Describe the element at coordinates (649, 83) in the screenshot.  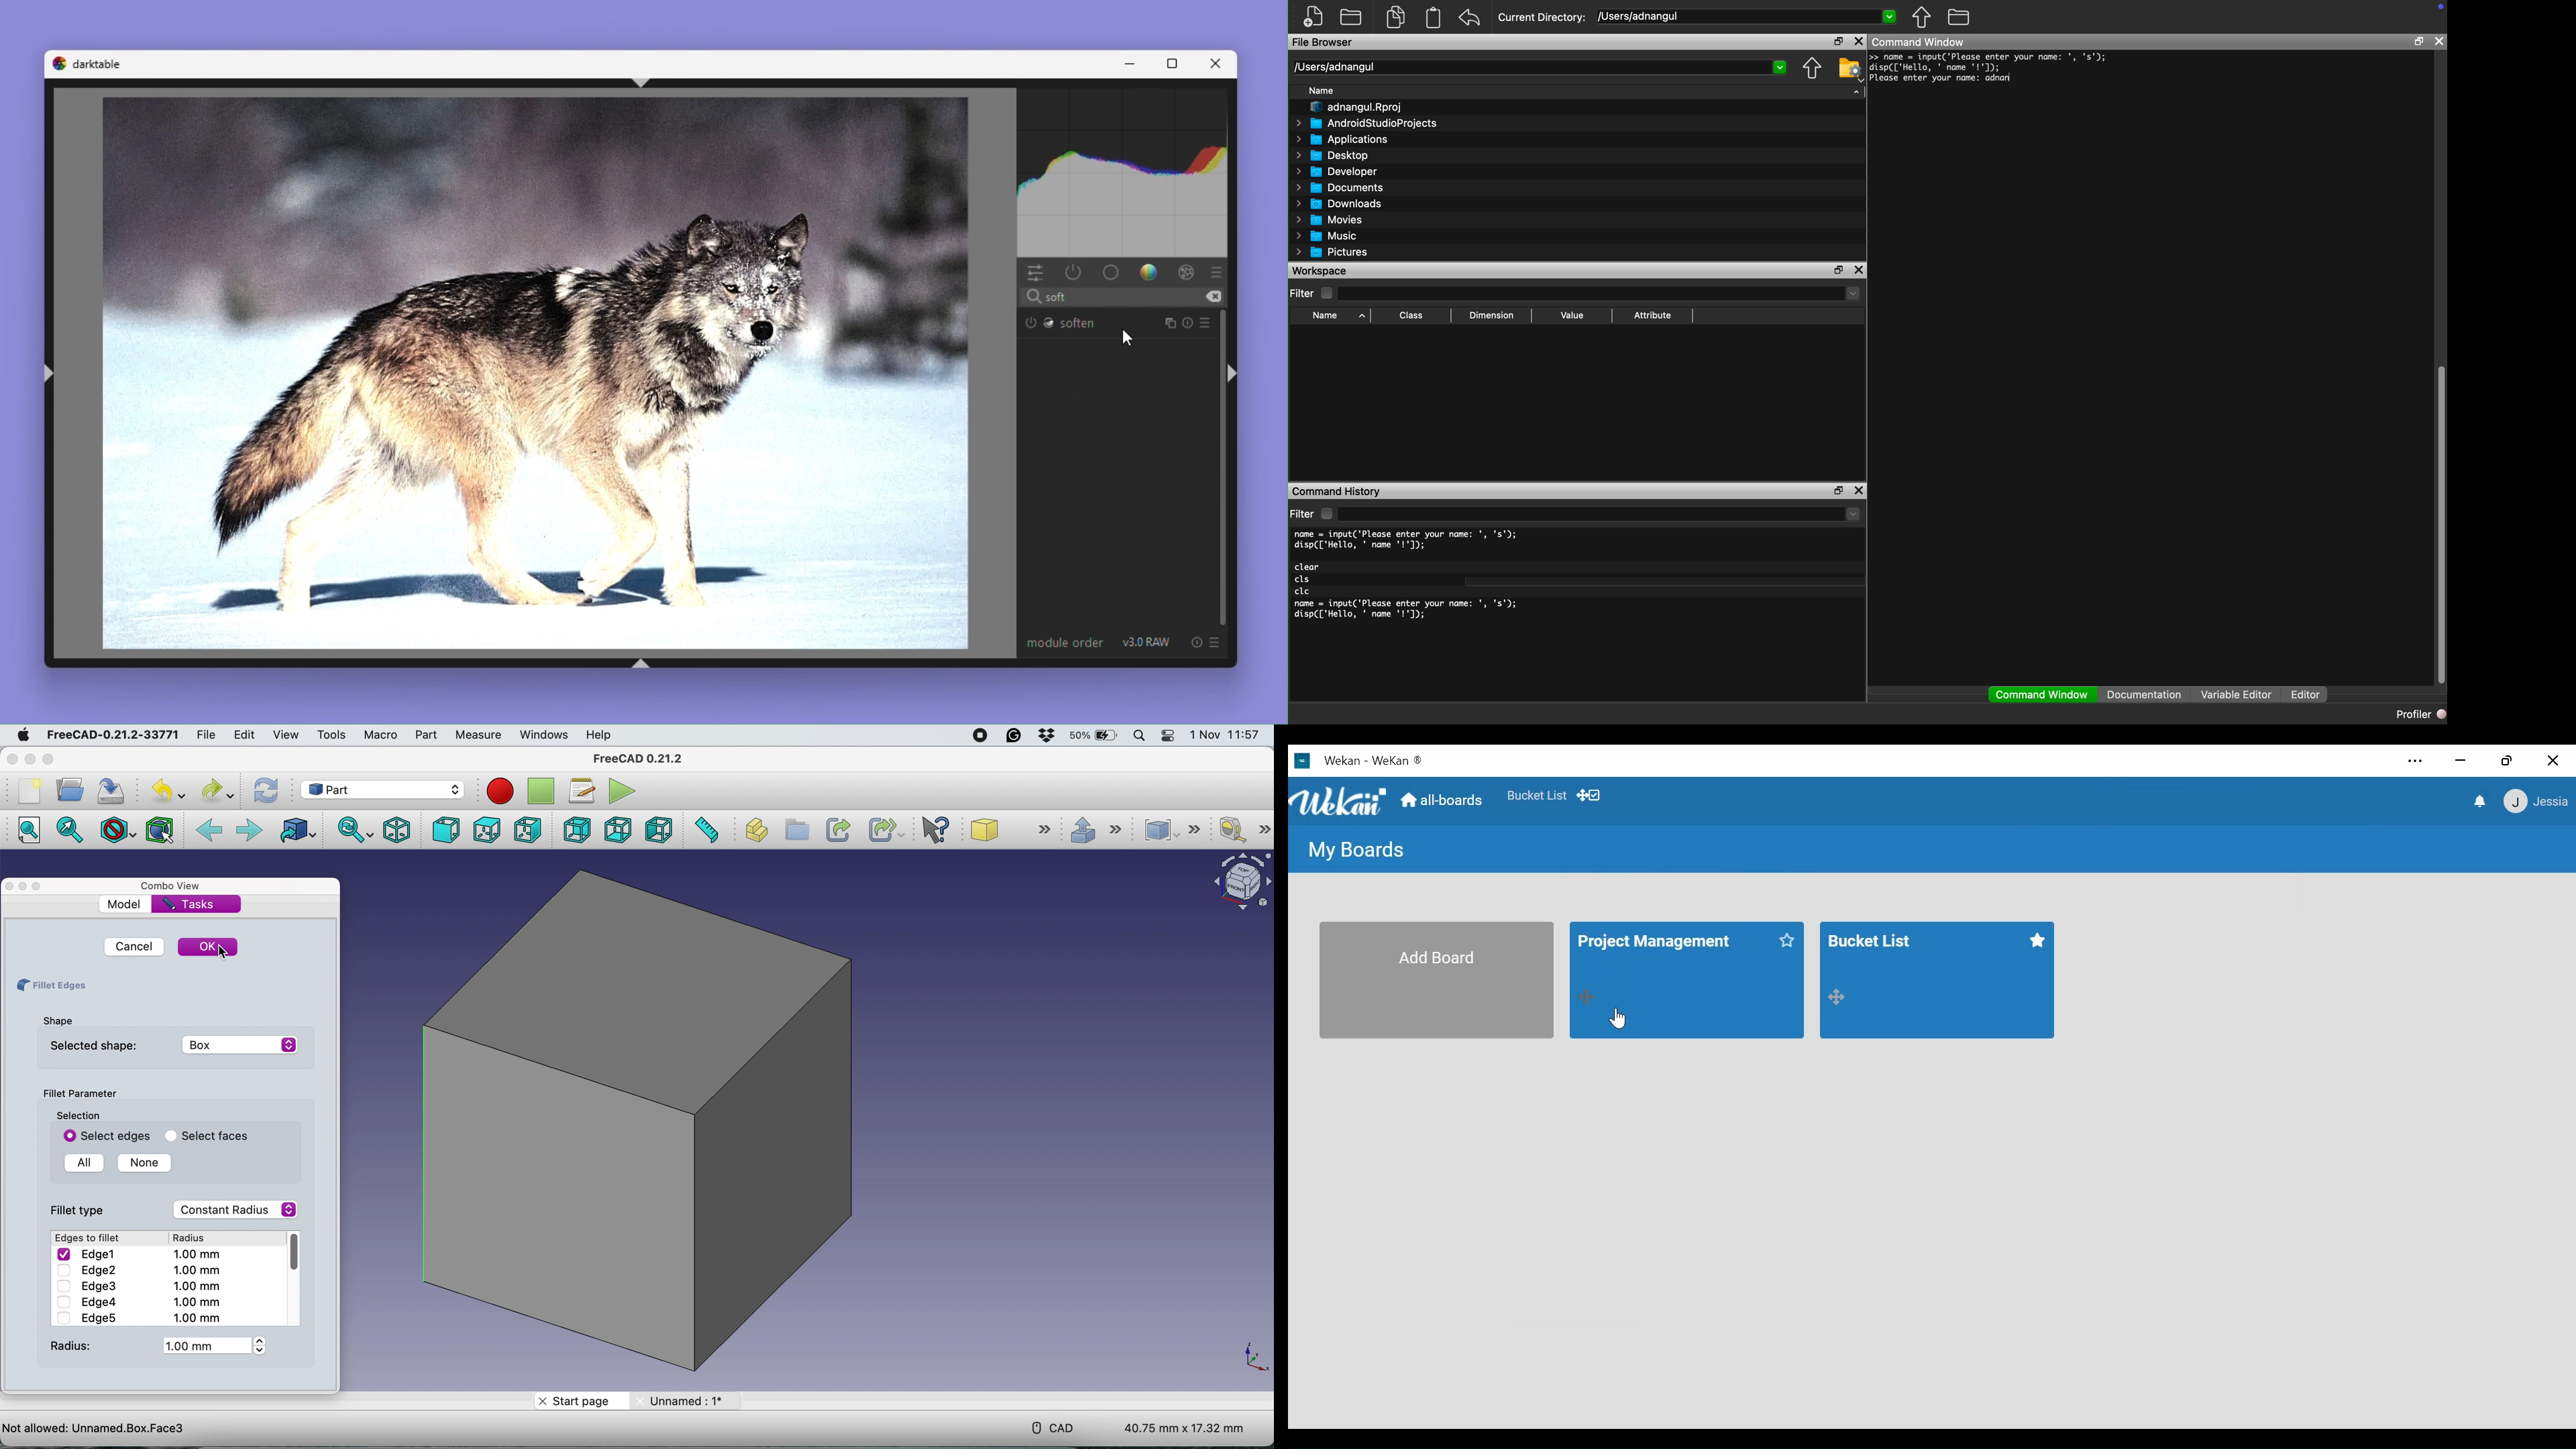
I see `shift+ctrl+t` at that location.